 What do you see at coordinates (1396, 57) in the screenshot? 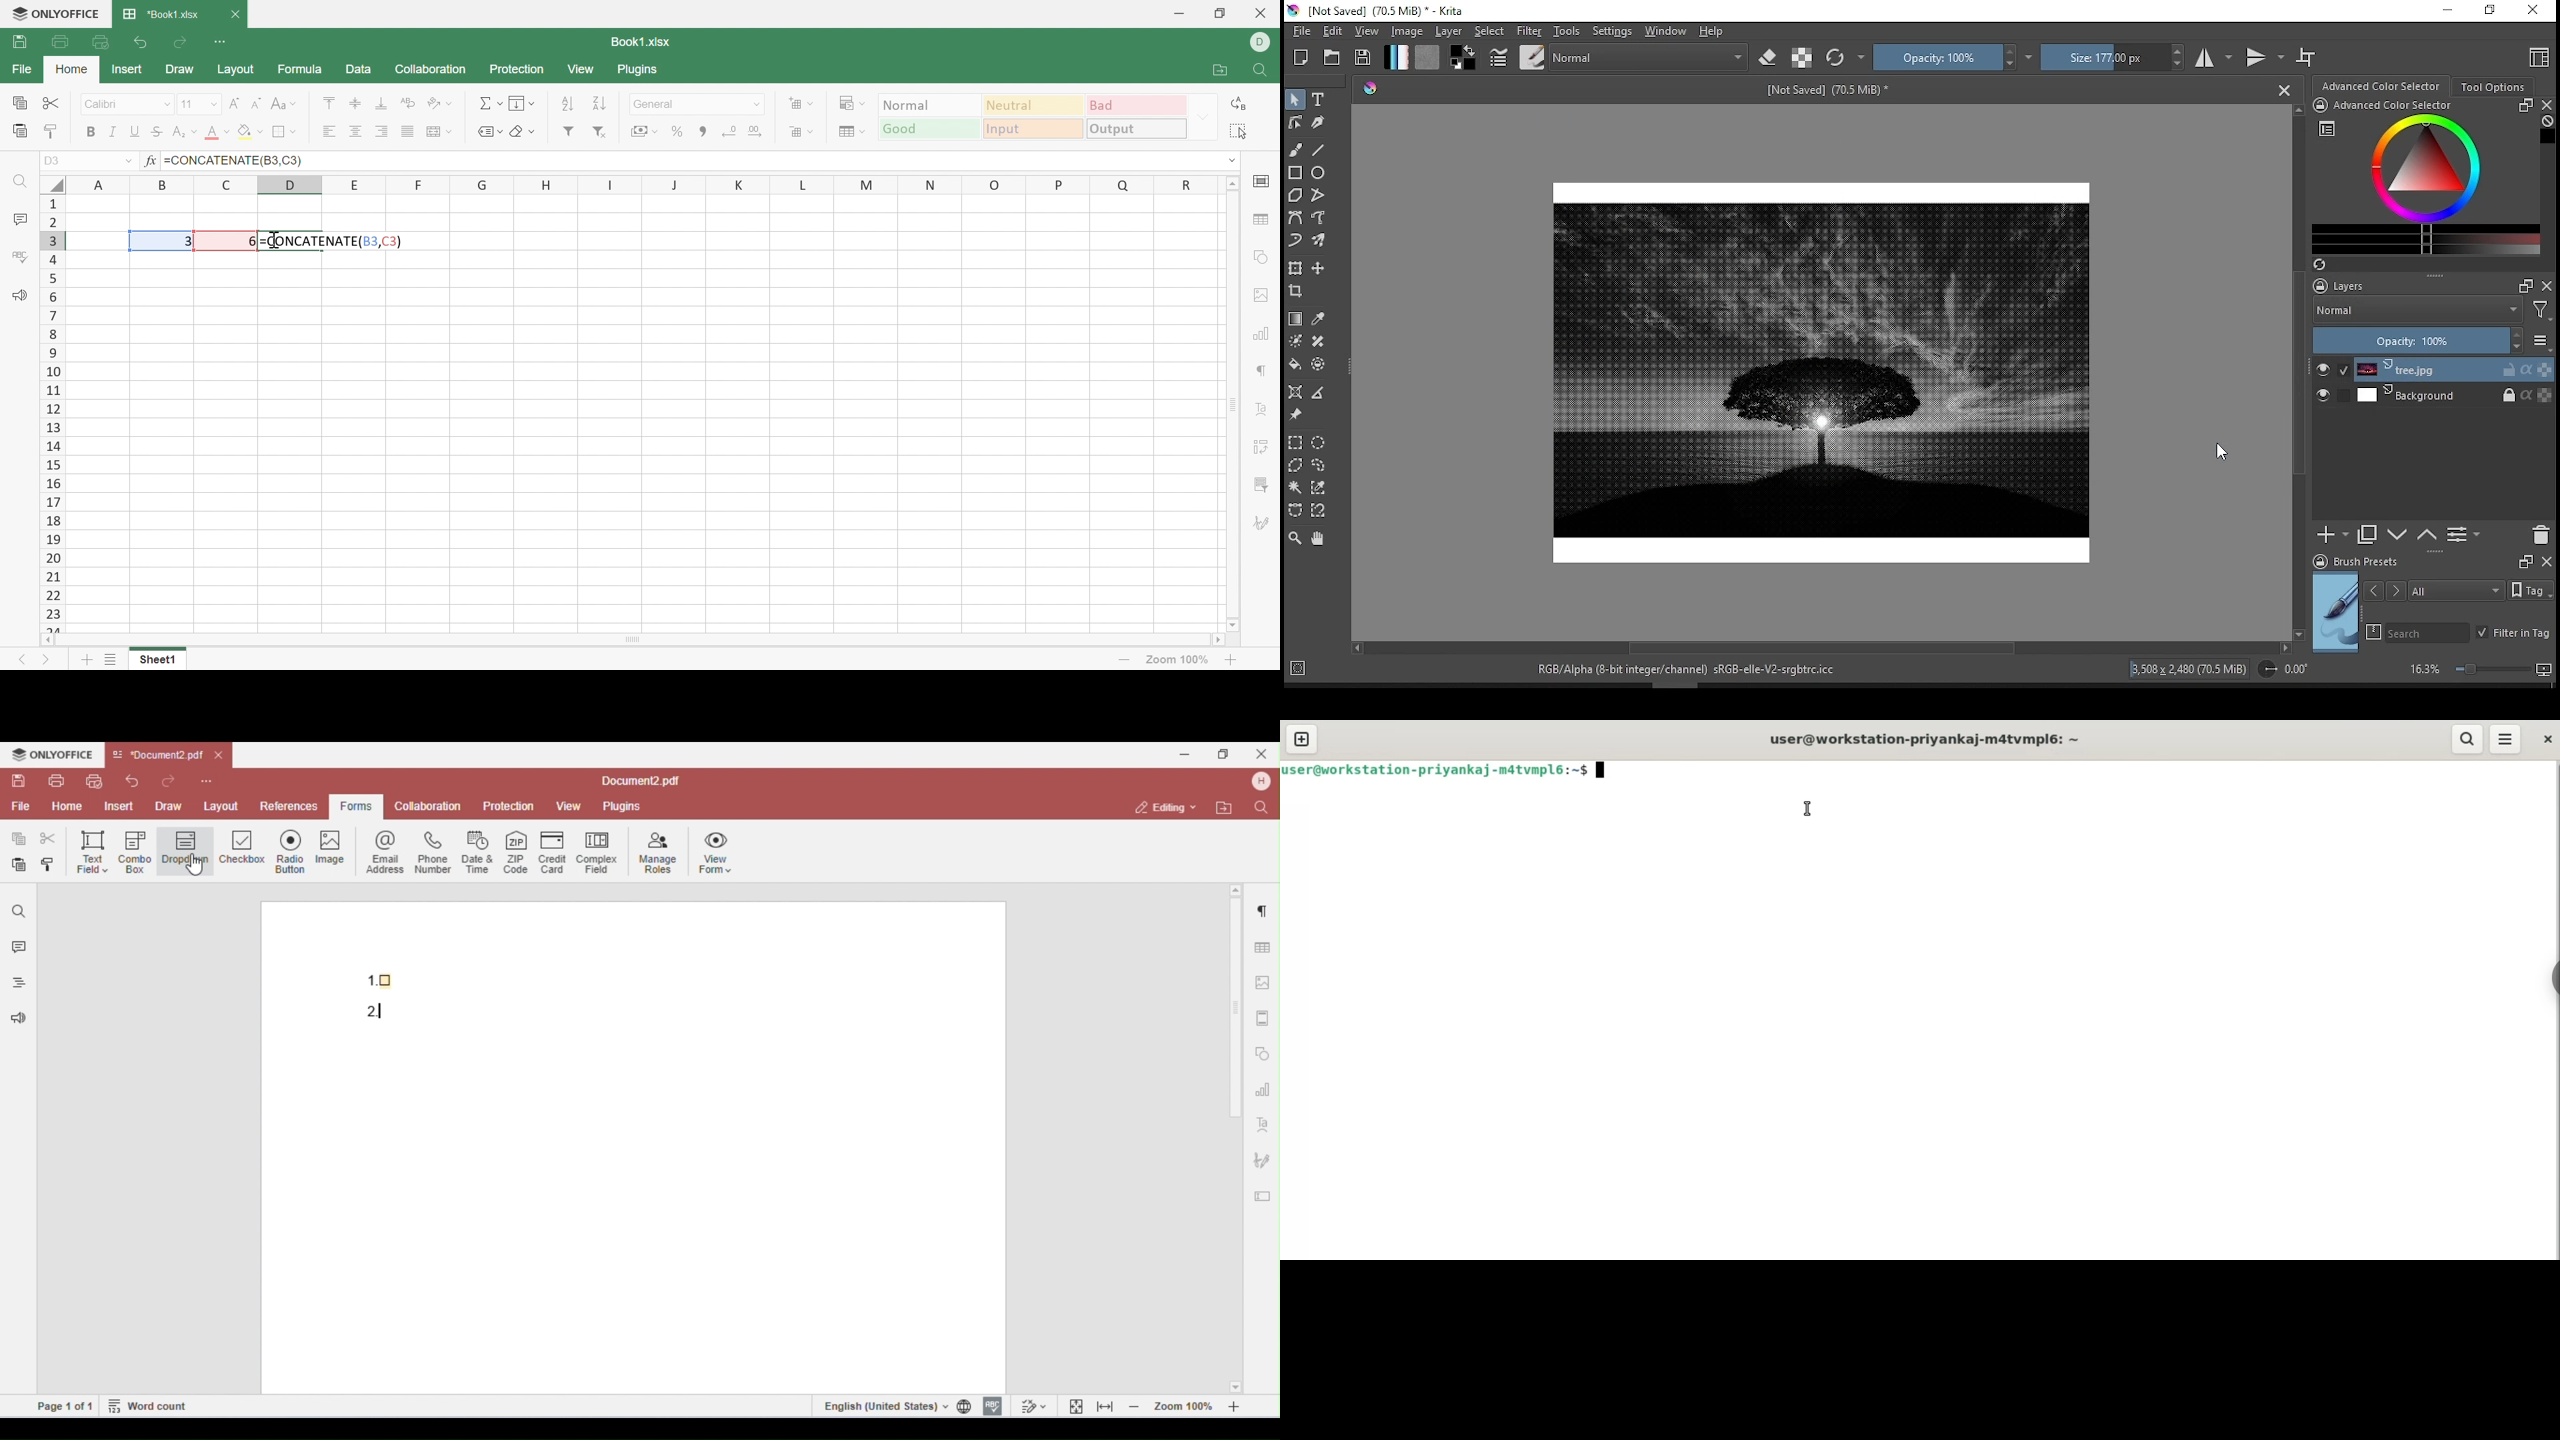
I see `fill gradient tool` at bounding box center [1396, 57].